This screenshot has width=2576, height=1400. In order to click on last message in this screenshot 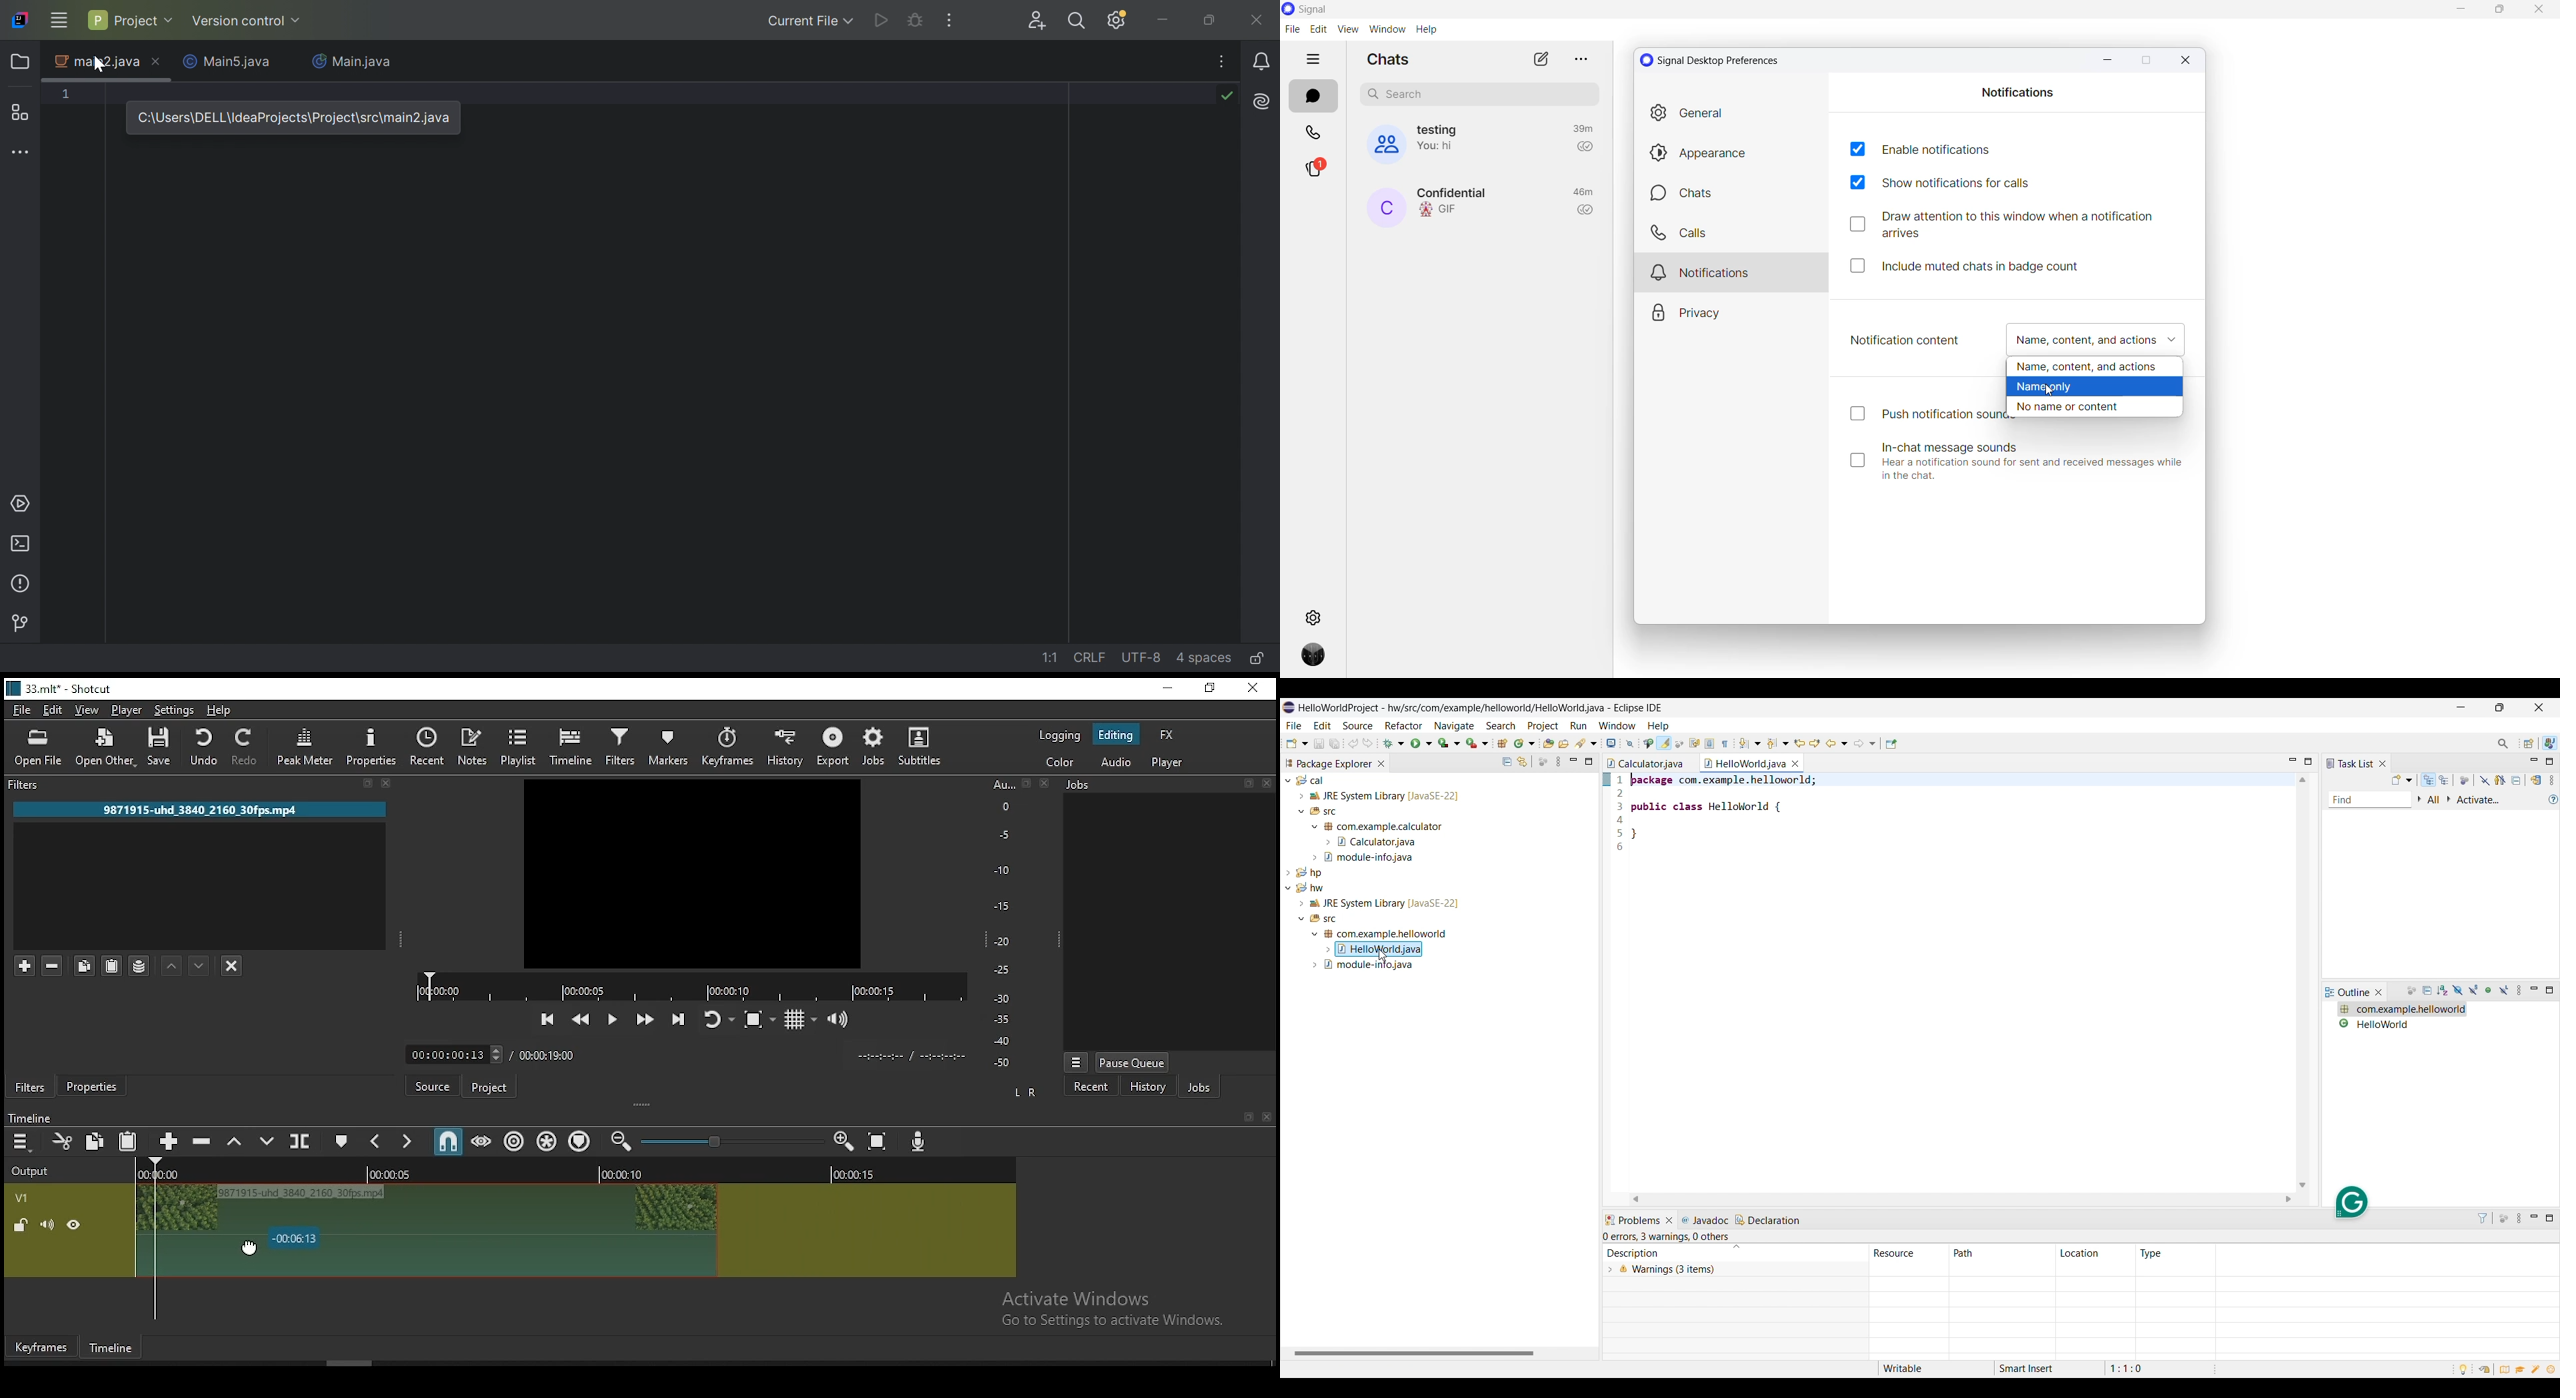, I will do `click(1443, 211)`.